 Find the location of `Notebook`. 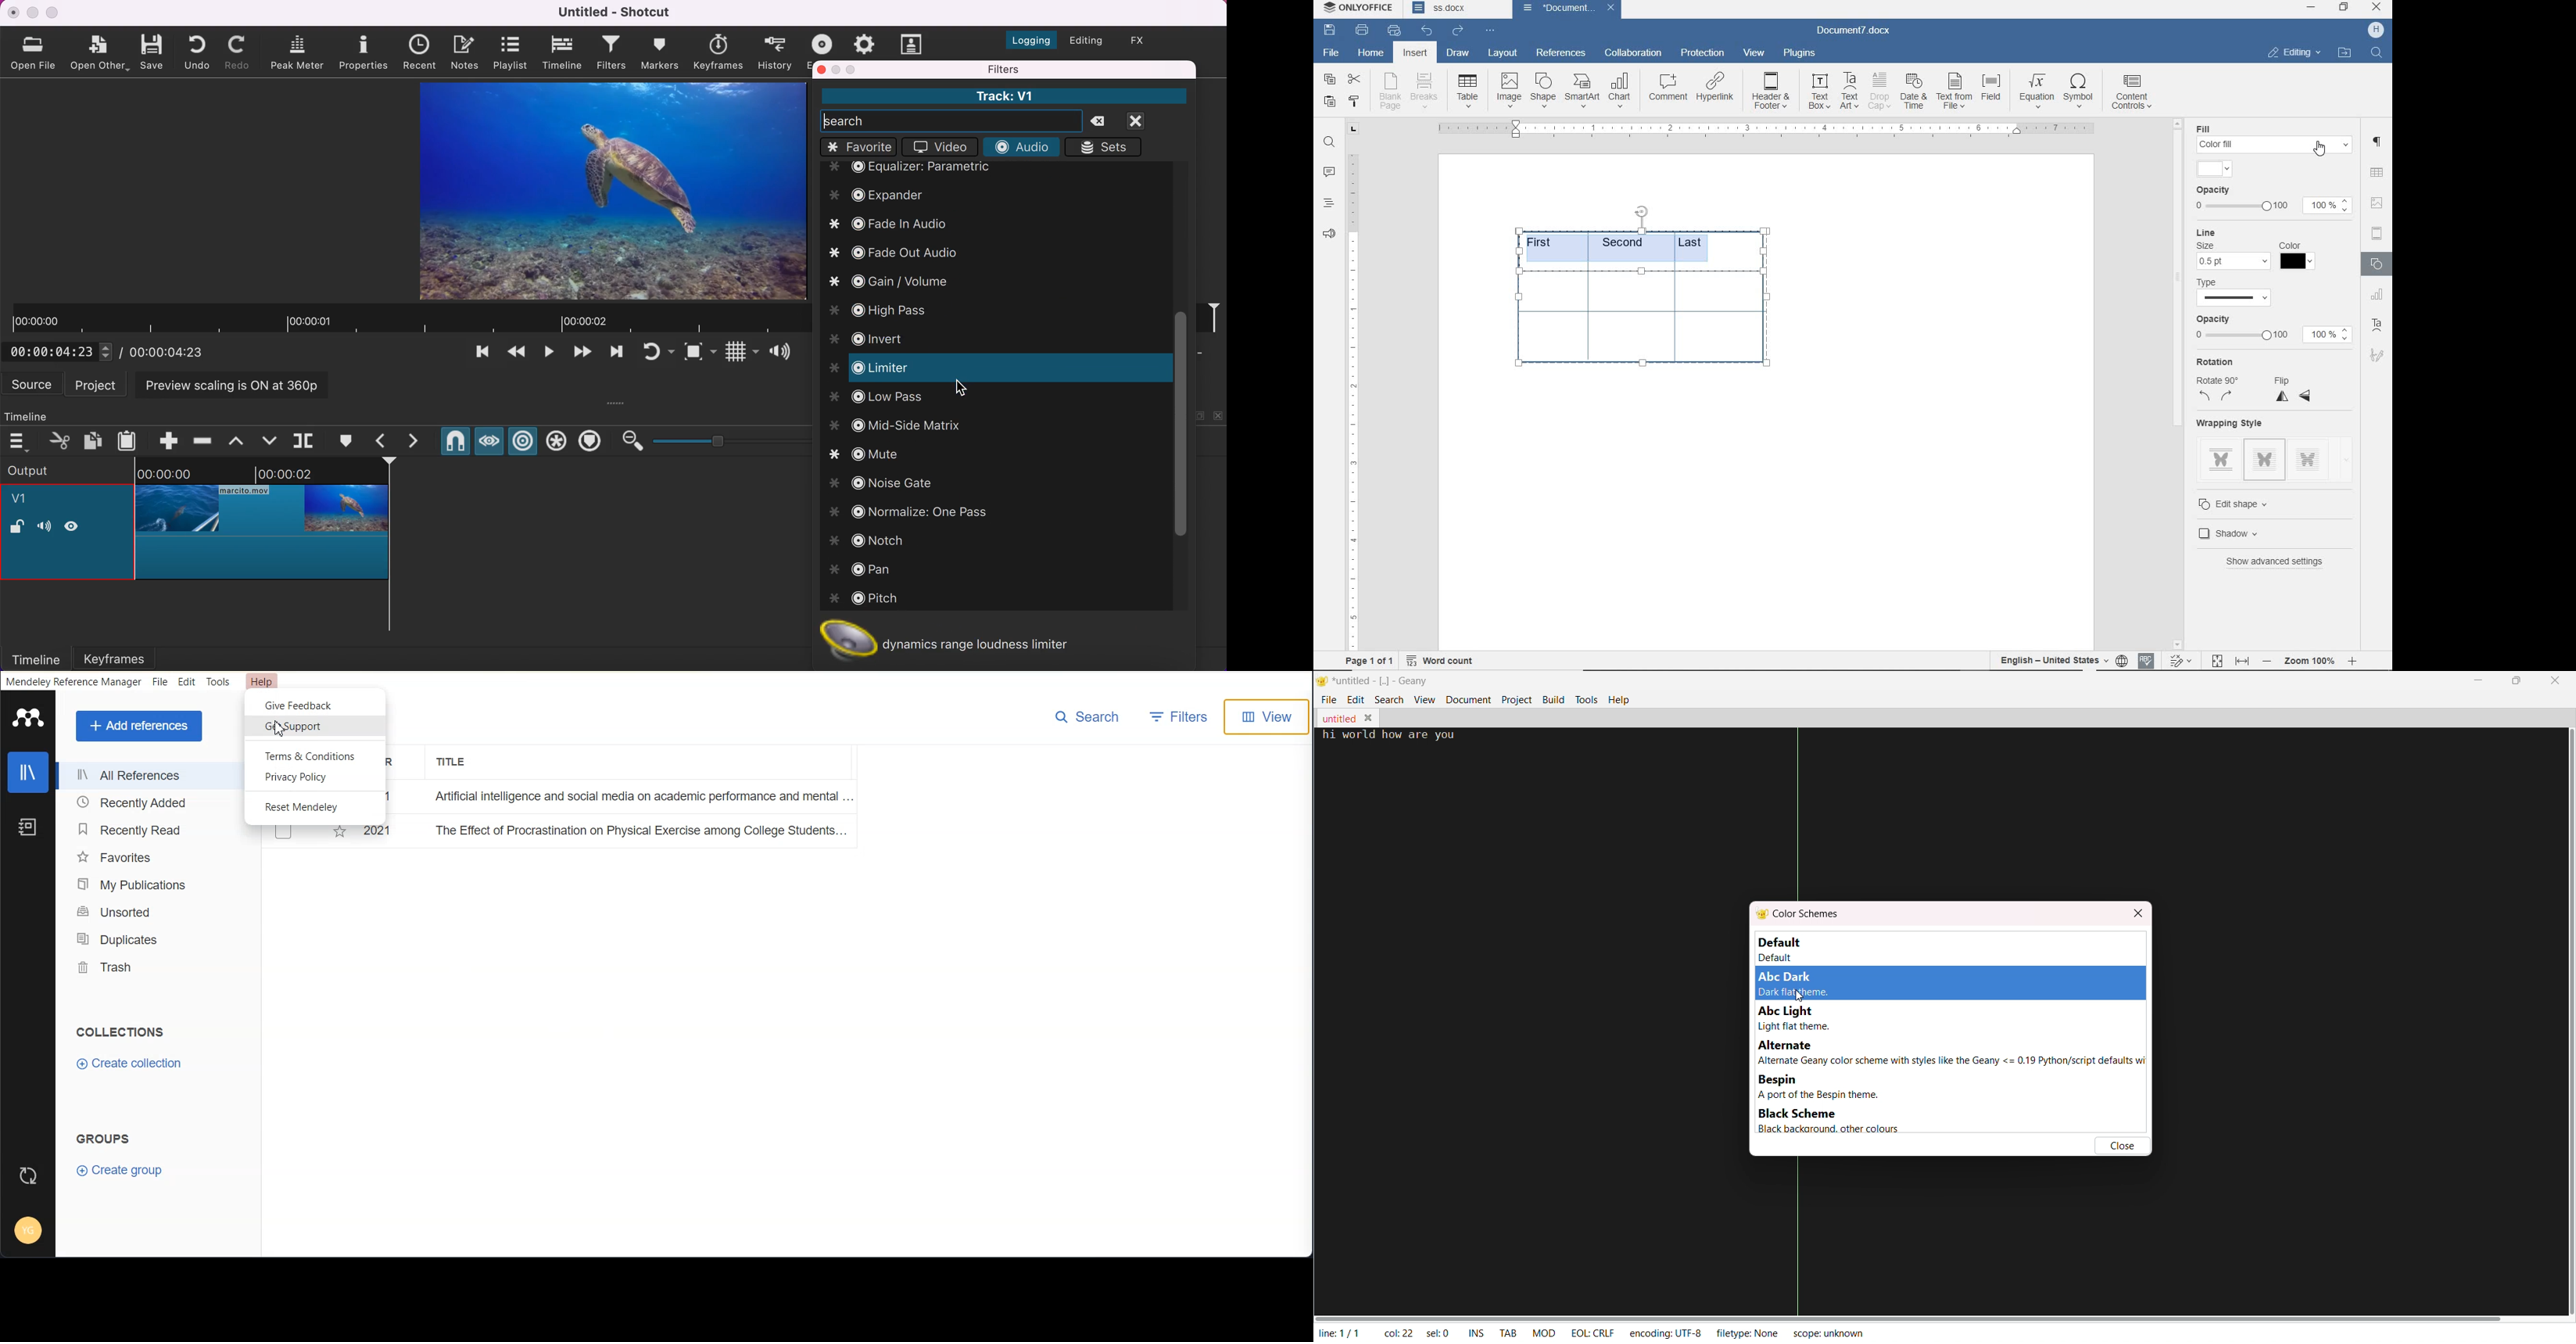

Notebook is located at coordinates (29, 826).